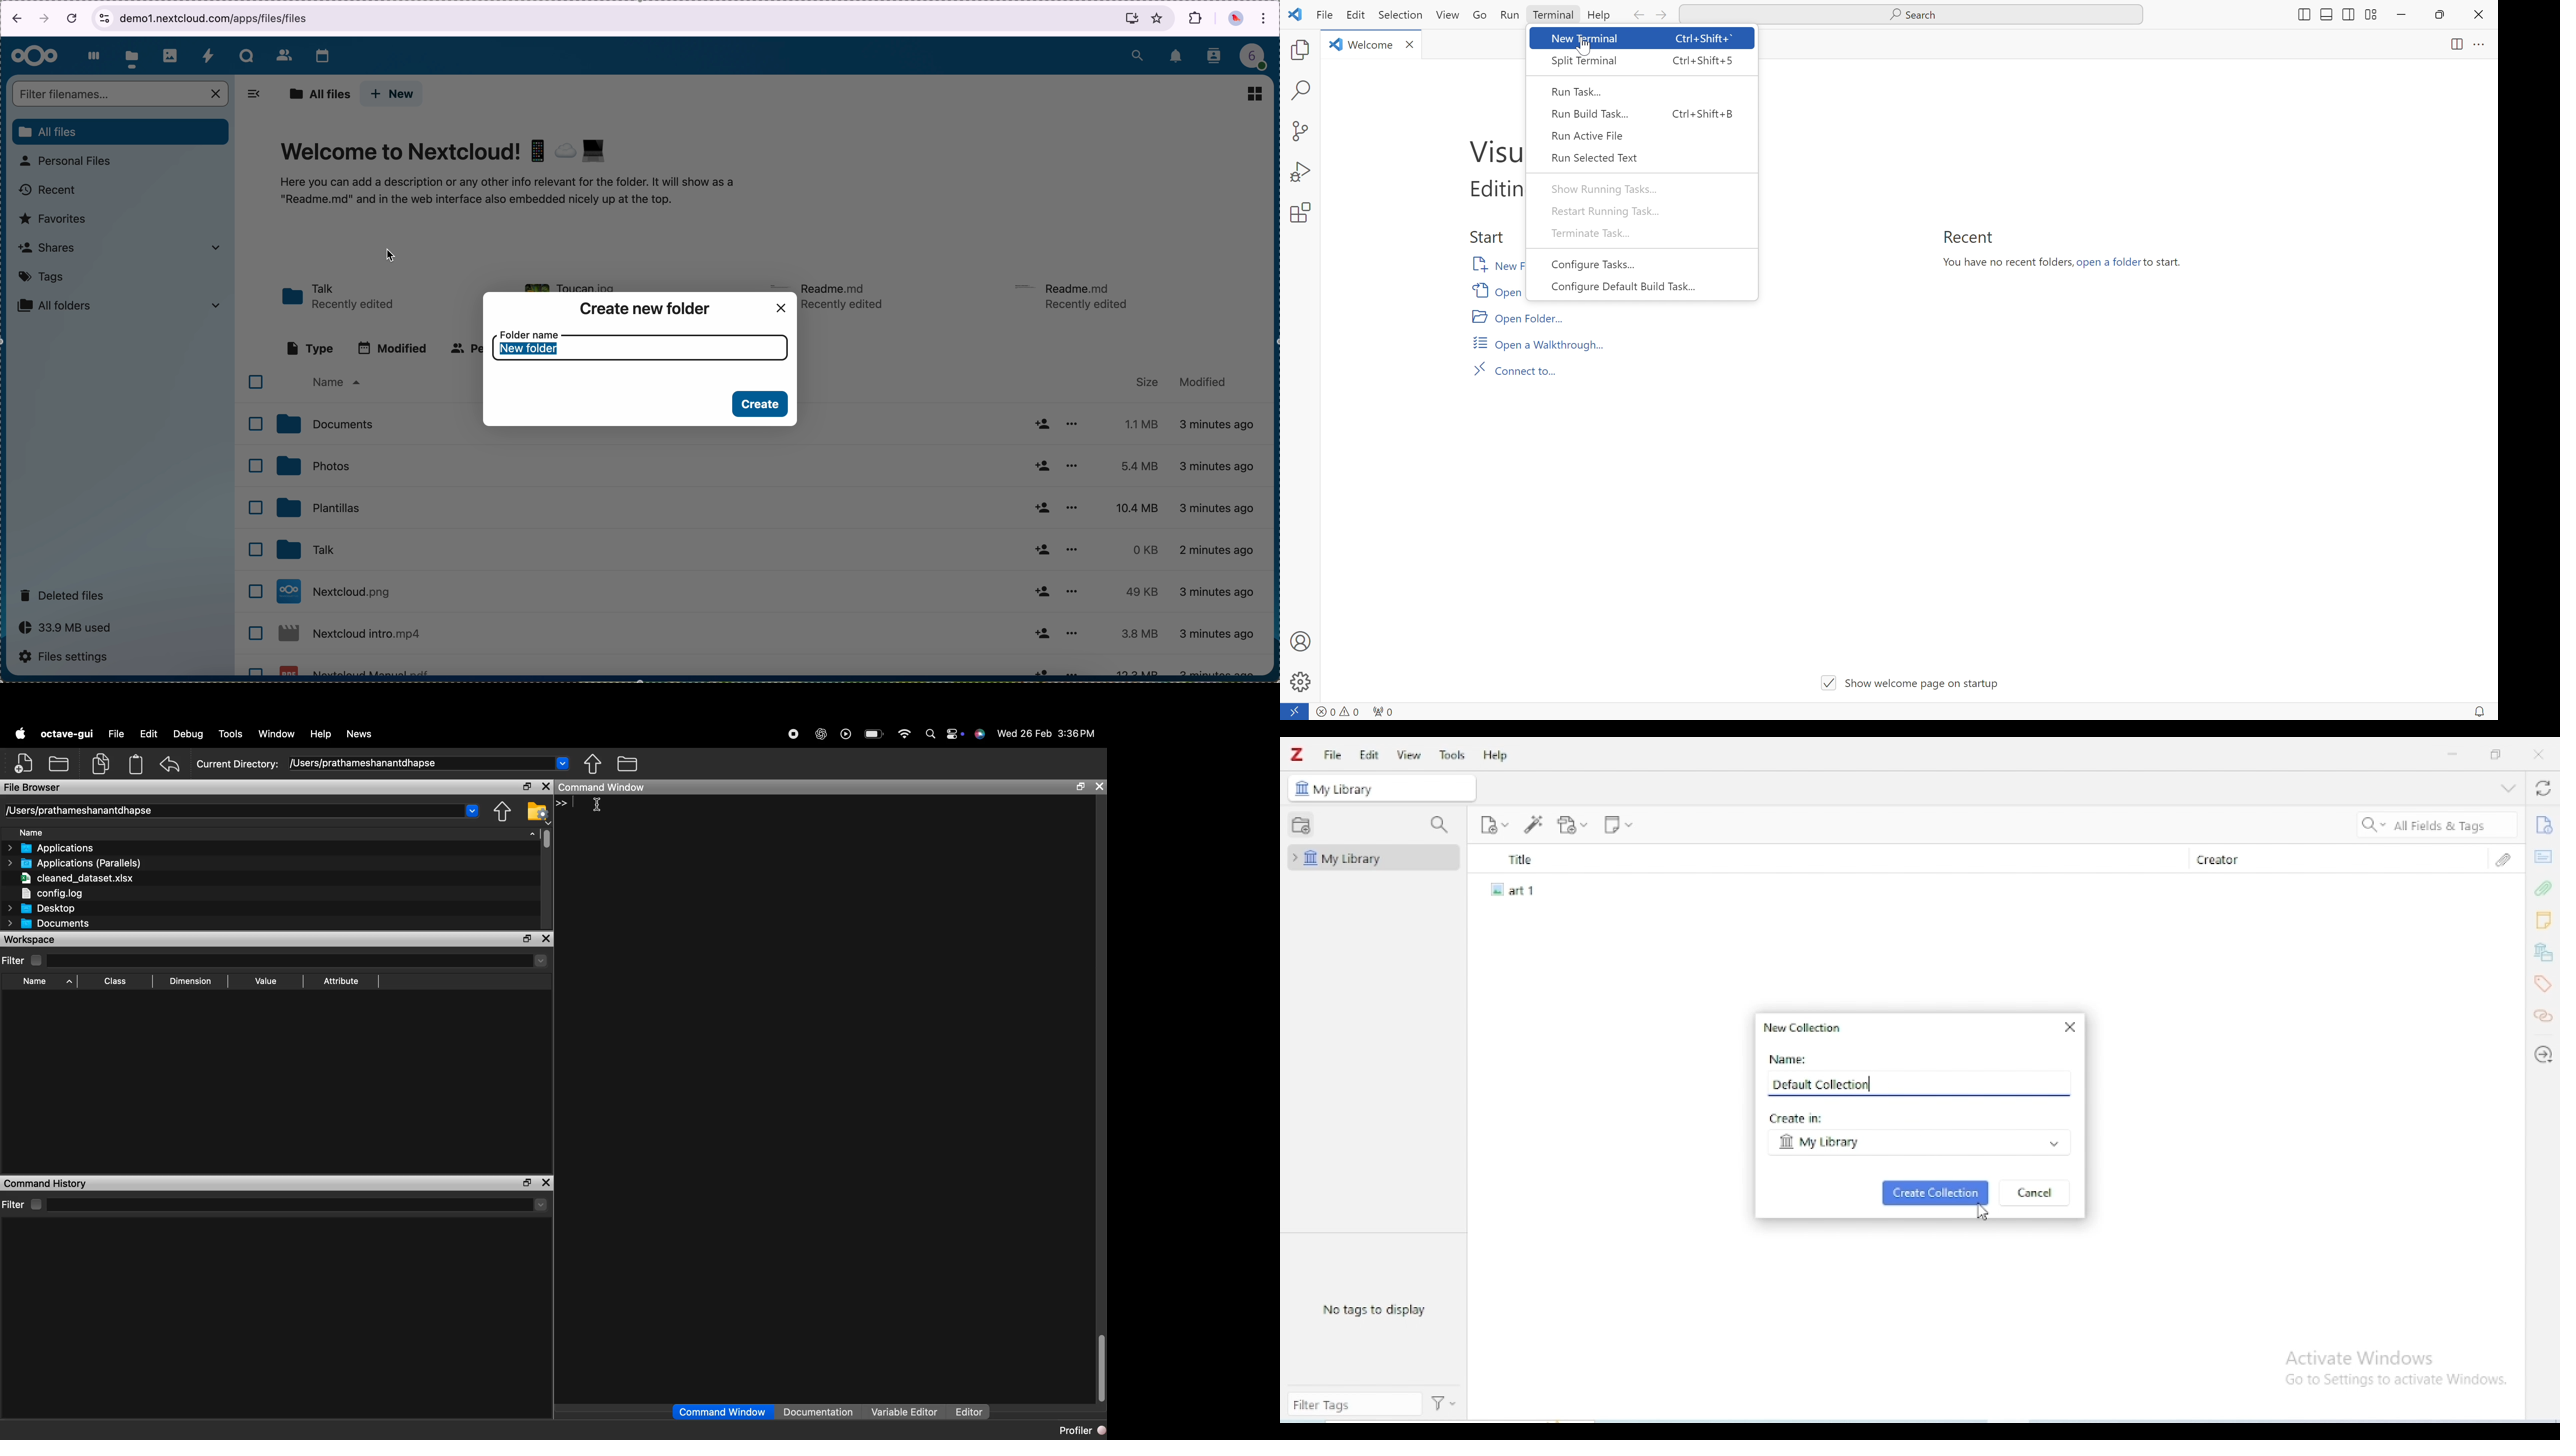  I want to click on close, so click(781, 308).